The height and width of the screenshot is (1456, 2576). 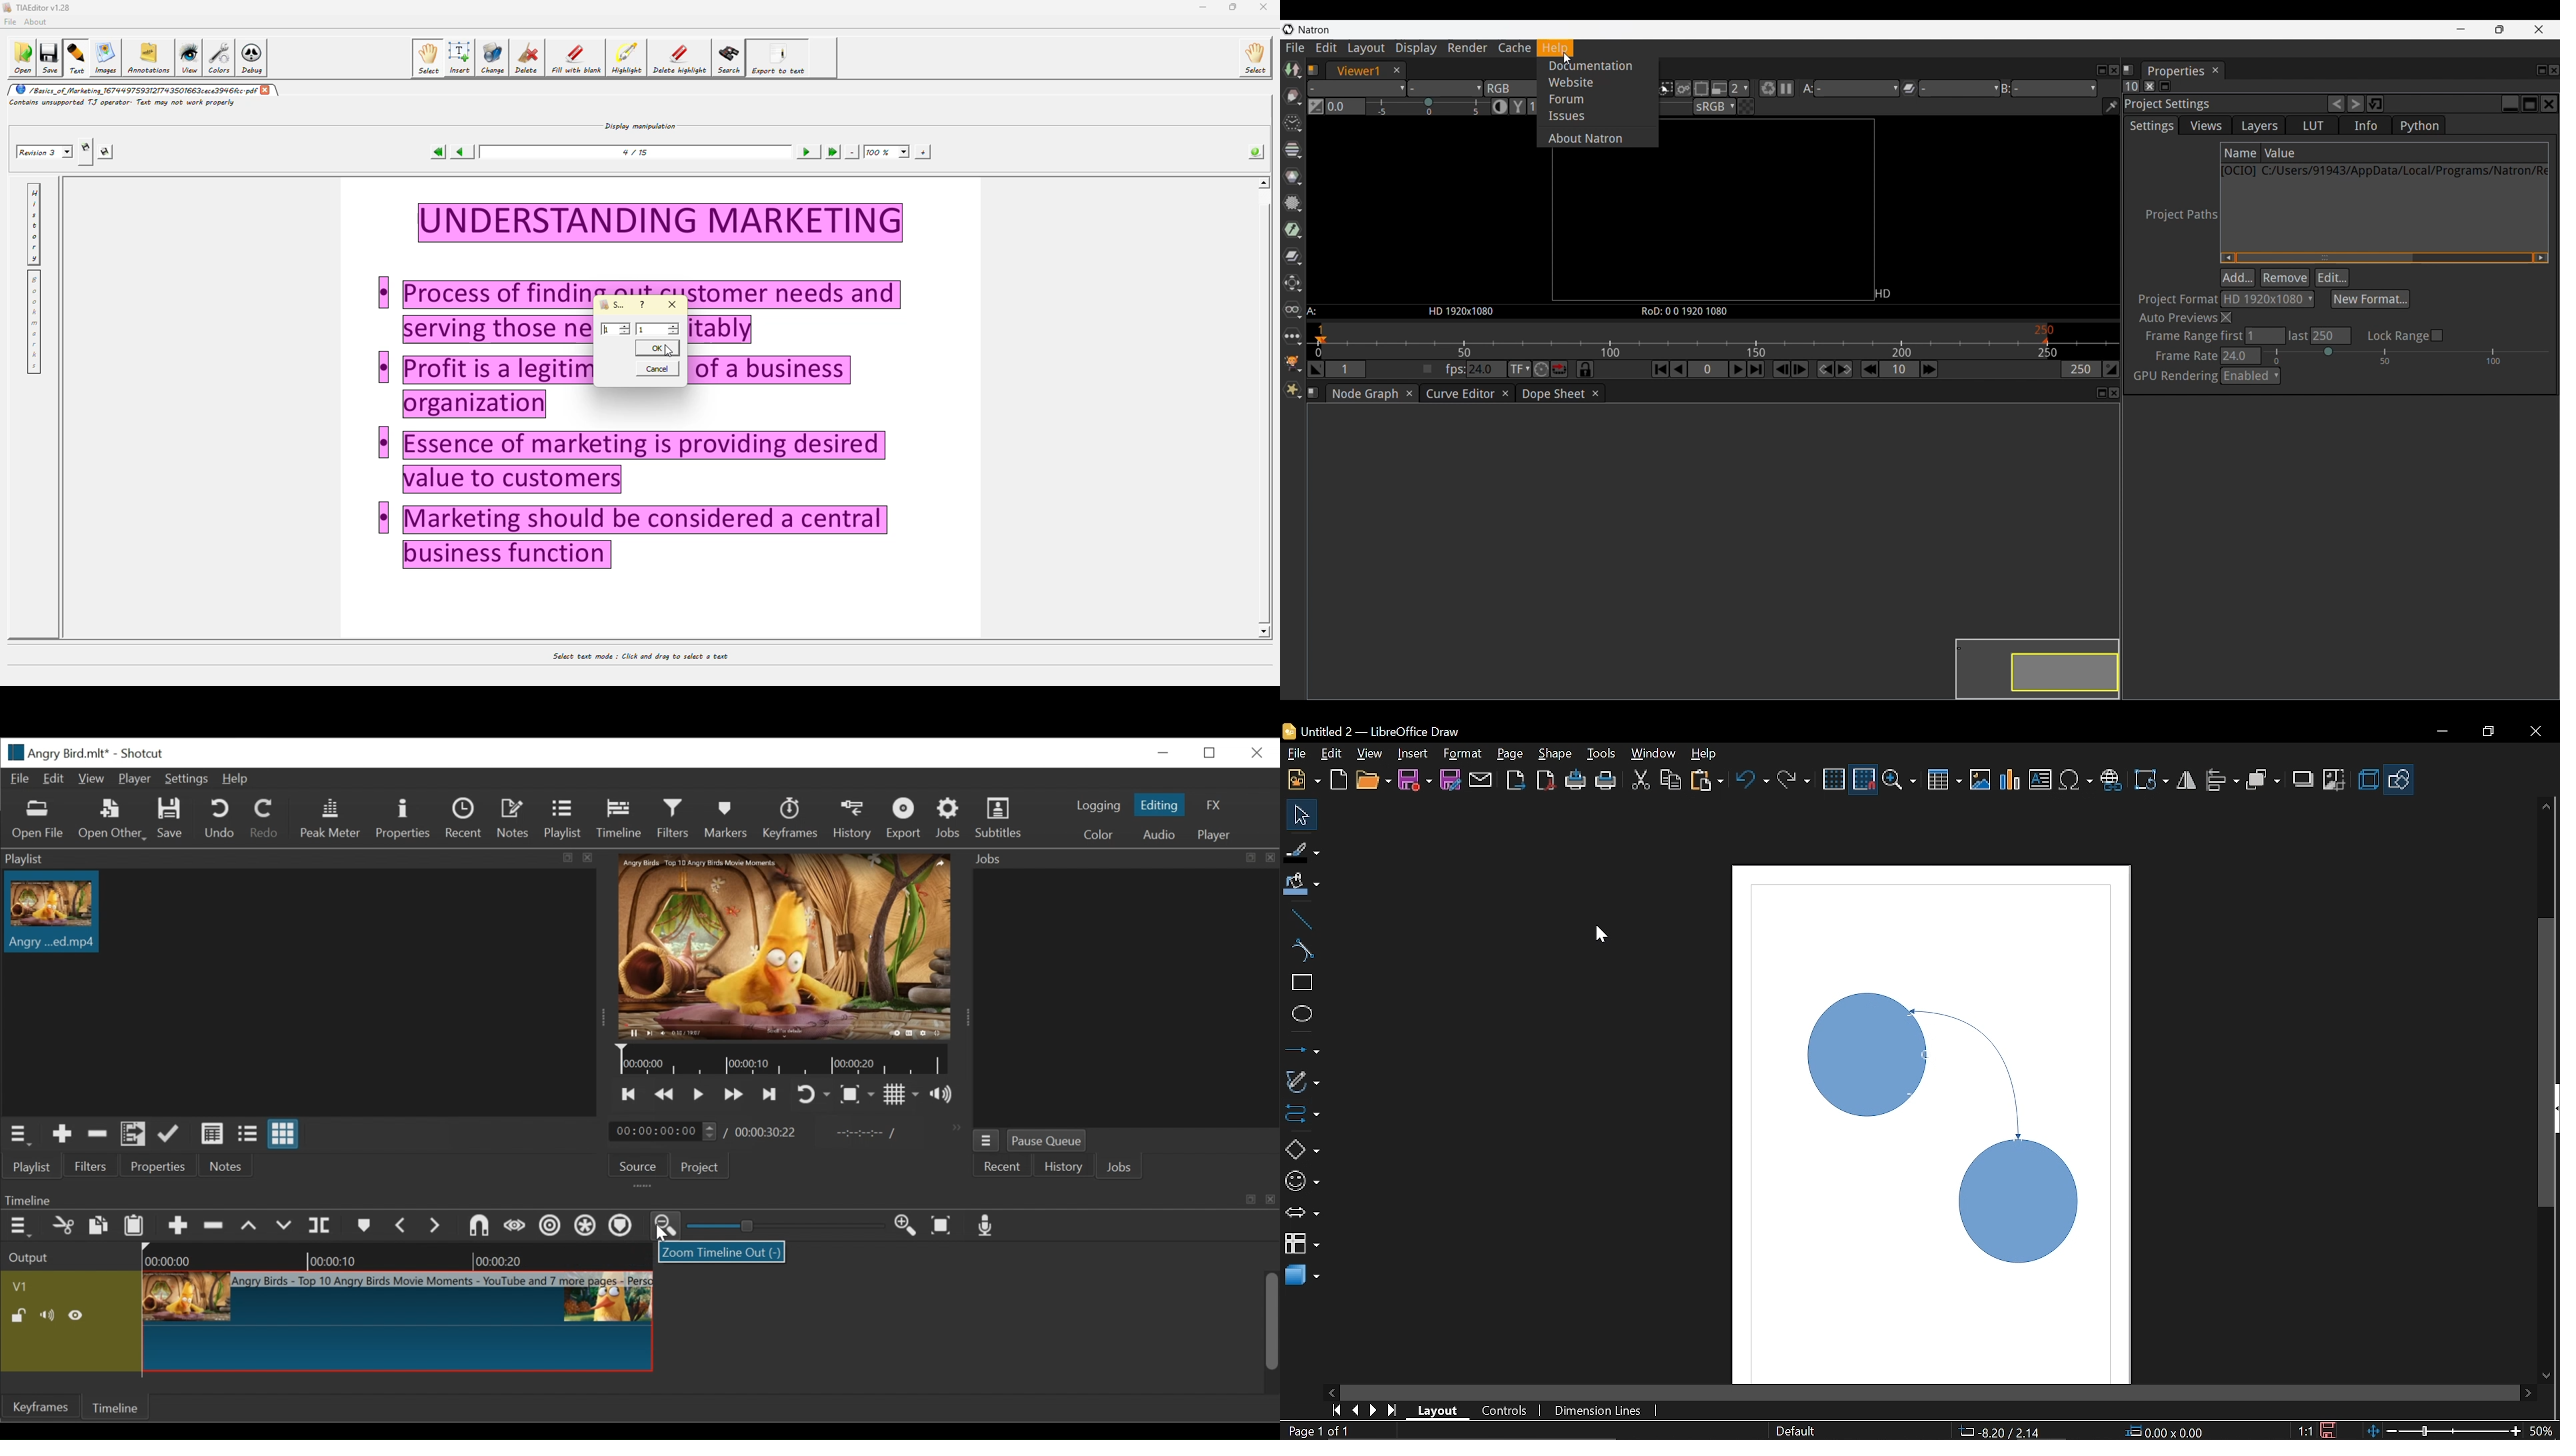 I want to click on , so click(x=1266, y=415).